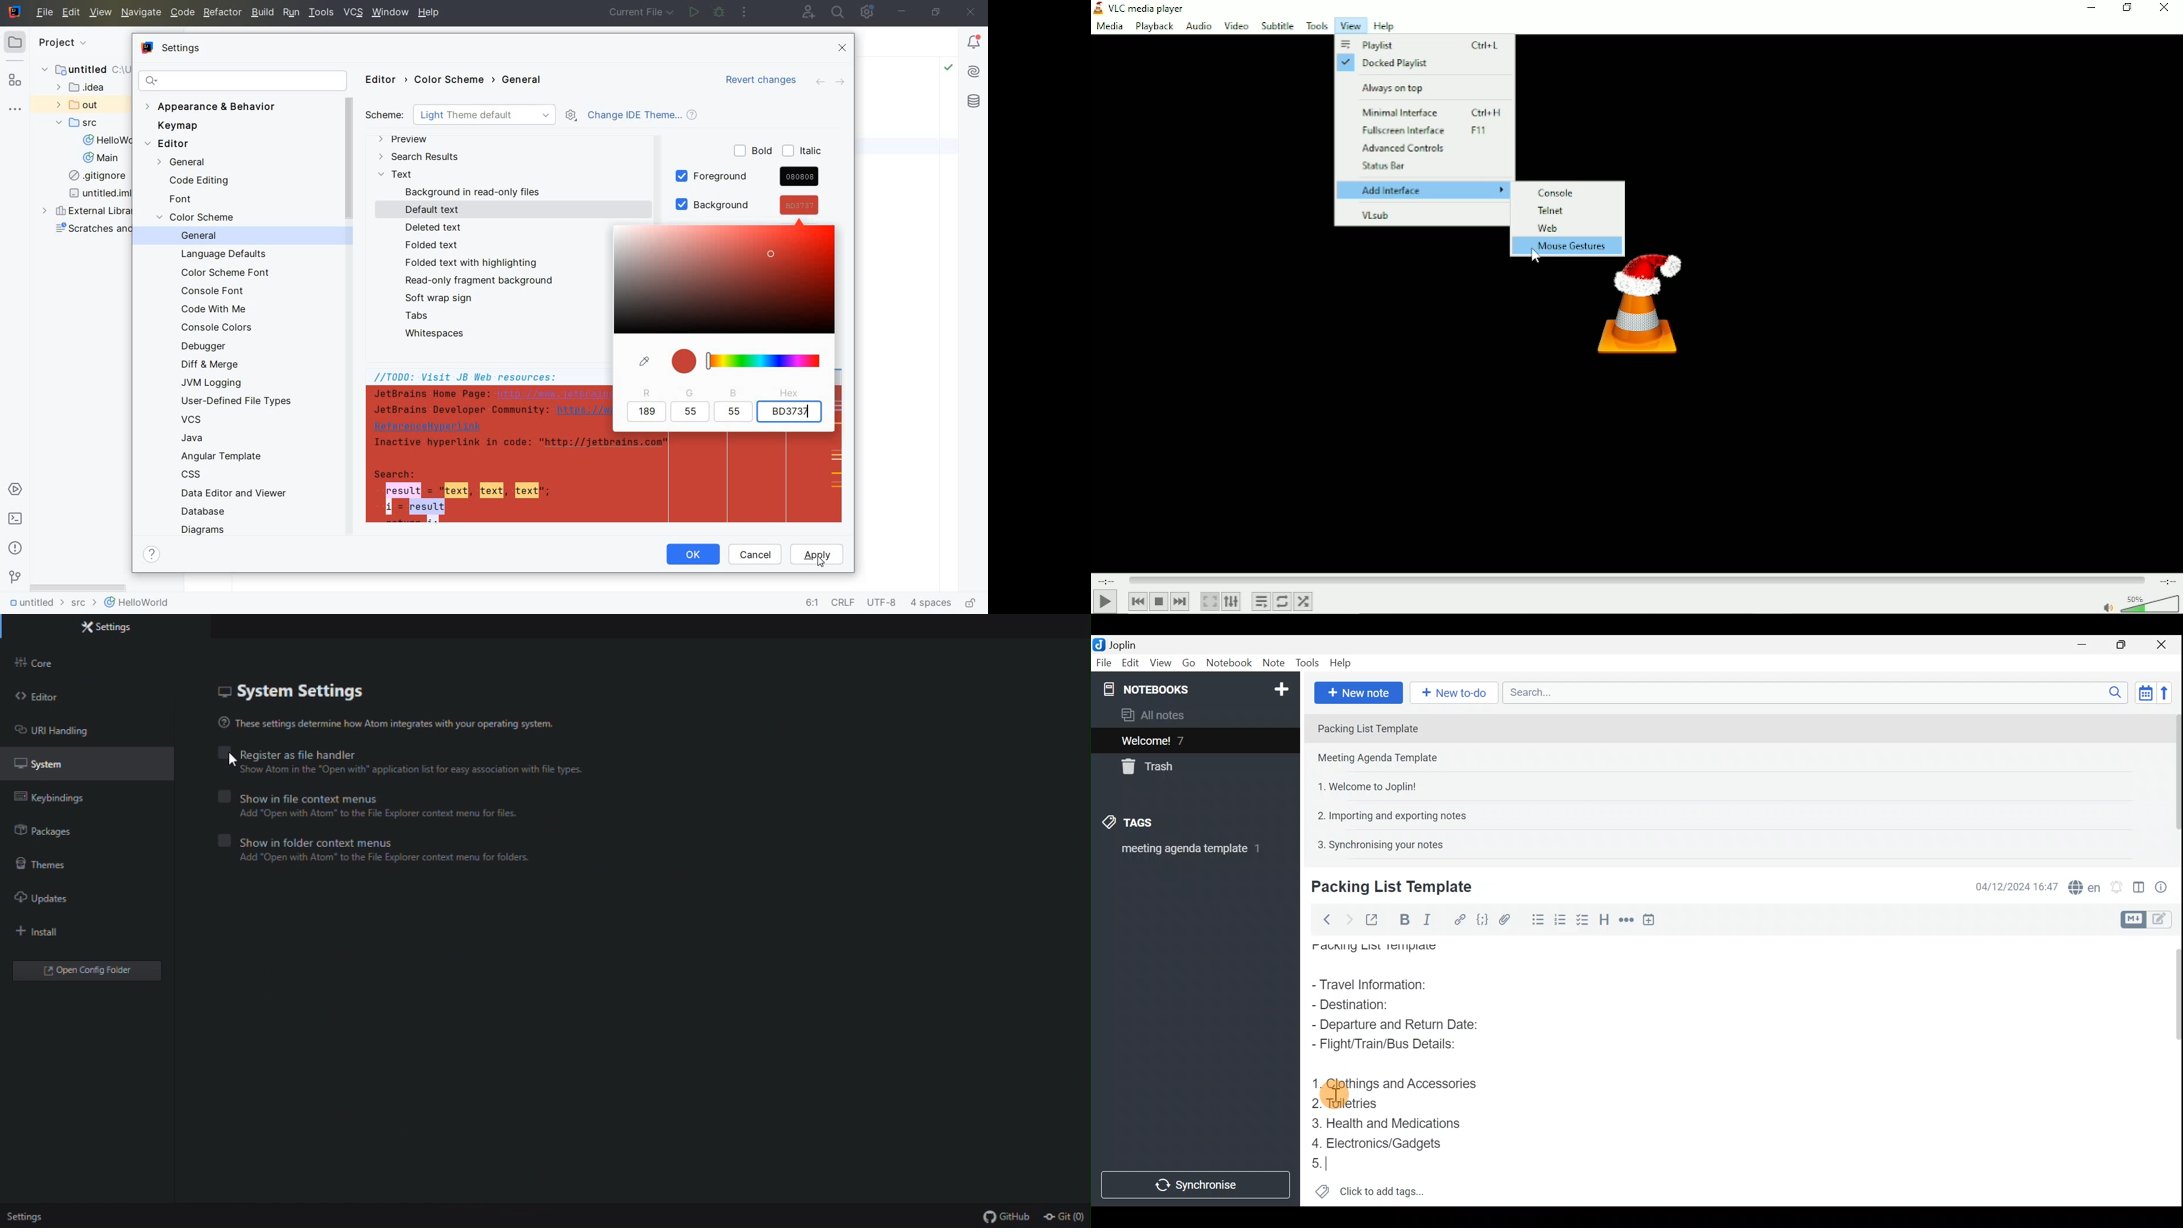 The width and height of the screenshot is (2184, 1232). Describe the element at coordinates (1197, 1186) in the screenshot. I see `Synchronise` at that location.